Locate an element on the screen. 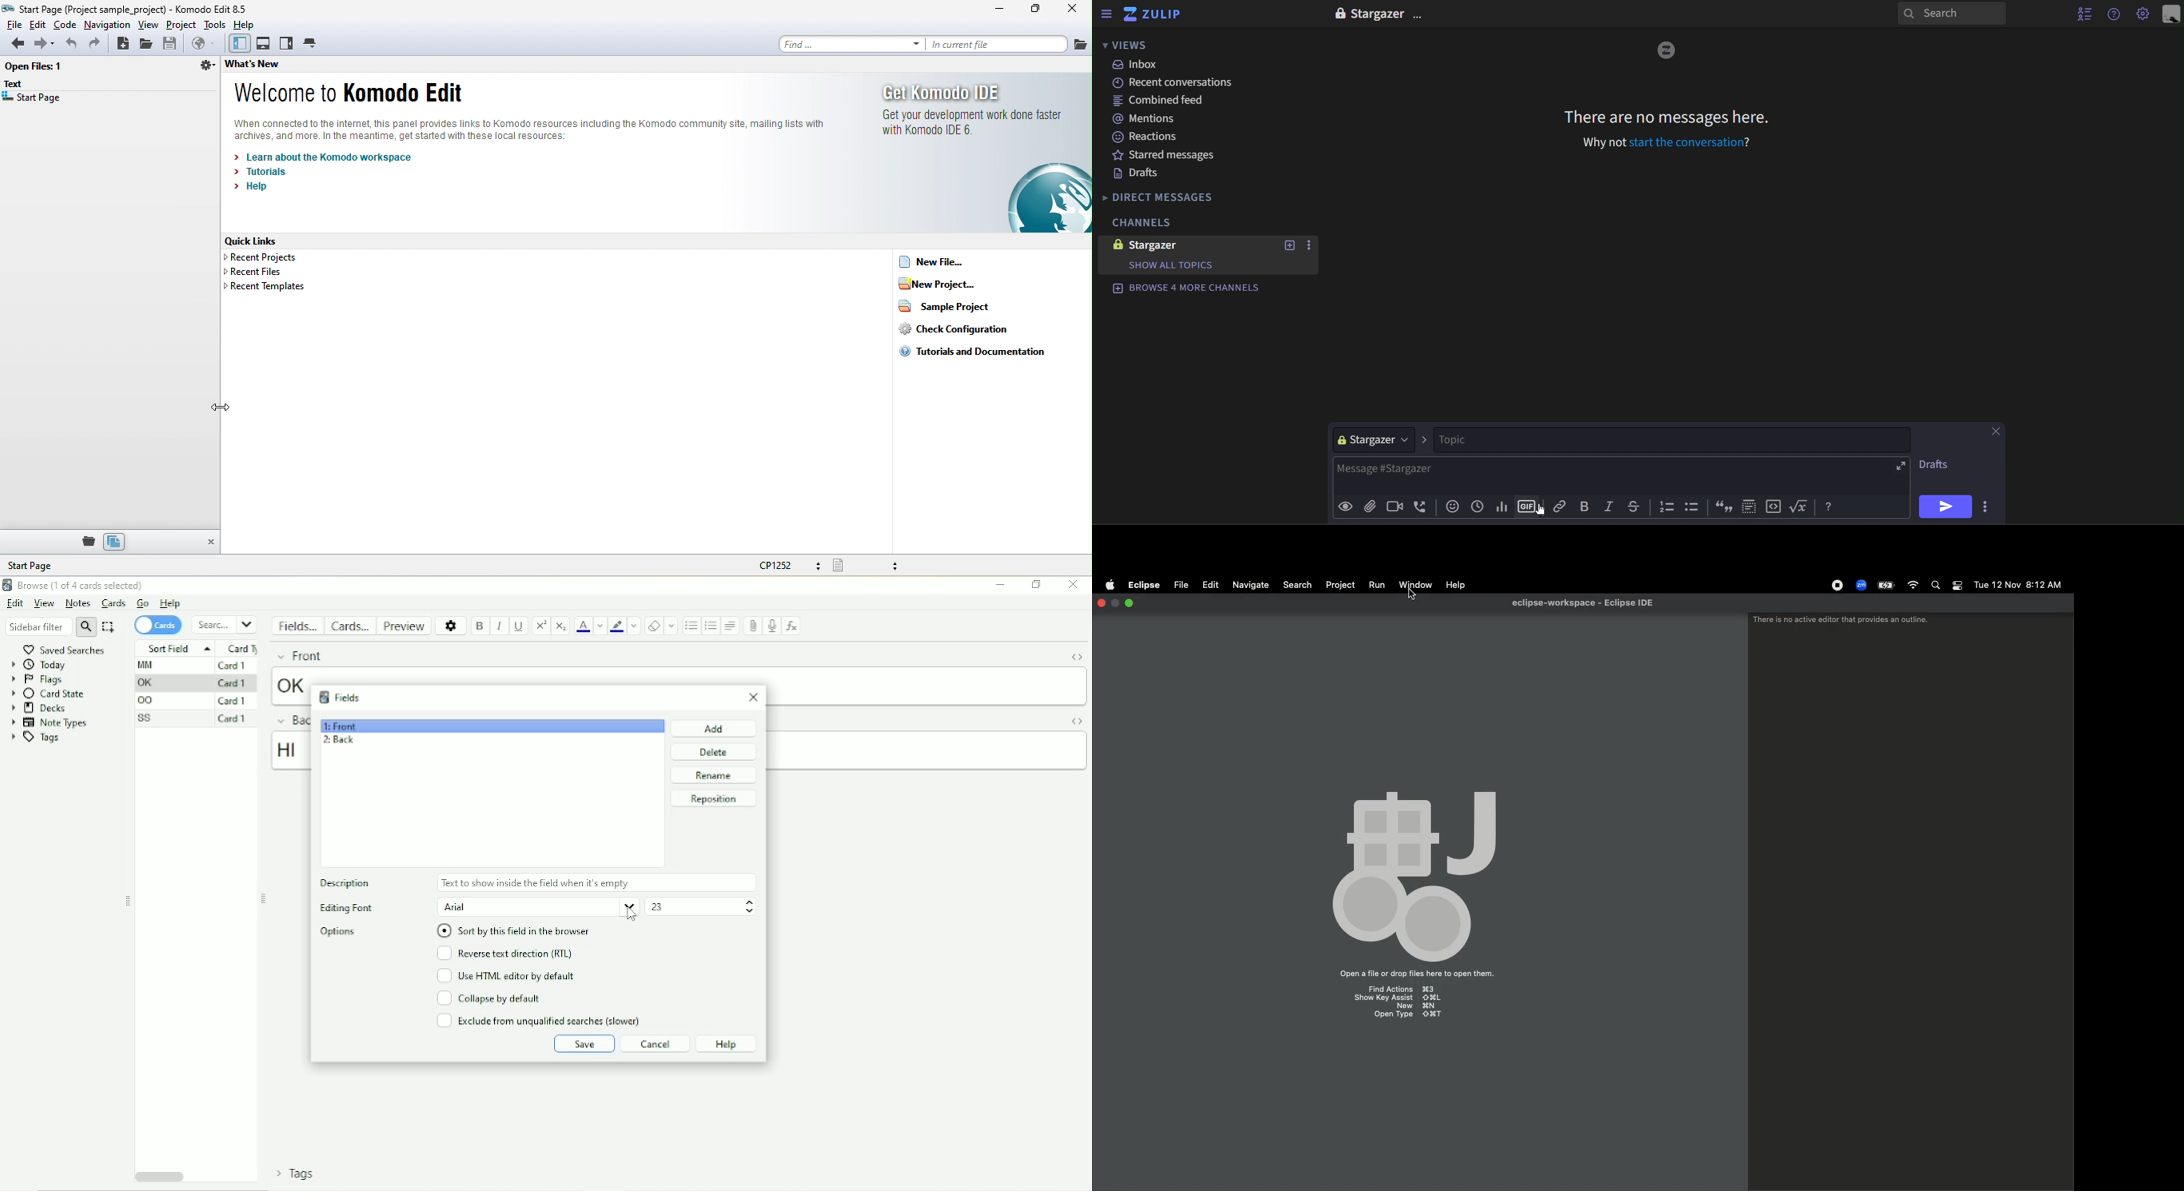 Image resolution: width=2184 pixels, height=1204 pixels. Run is located at coordinates (1374, 585).